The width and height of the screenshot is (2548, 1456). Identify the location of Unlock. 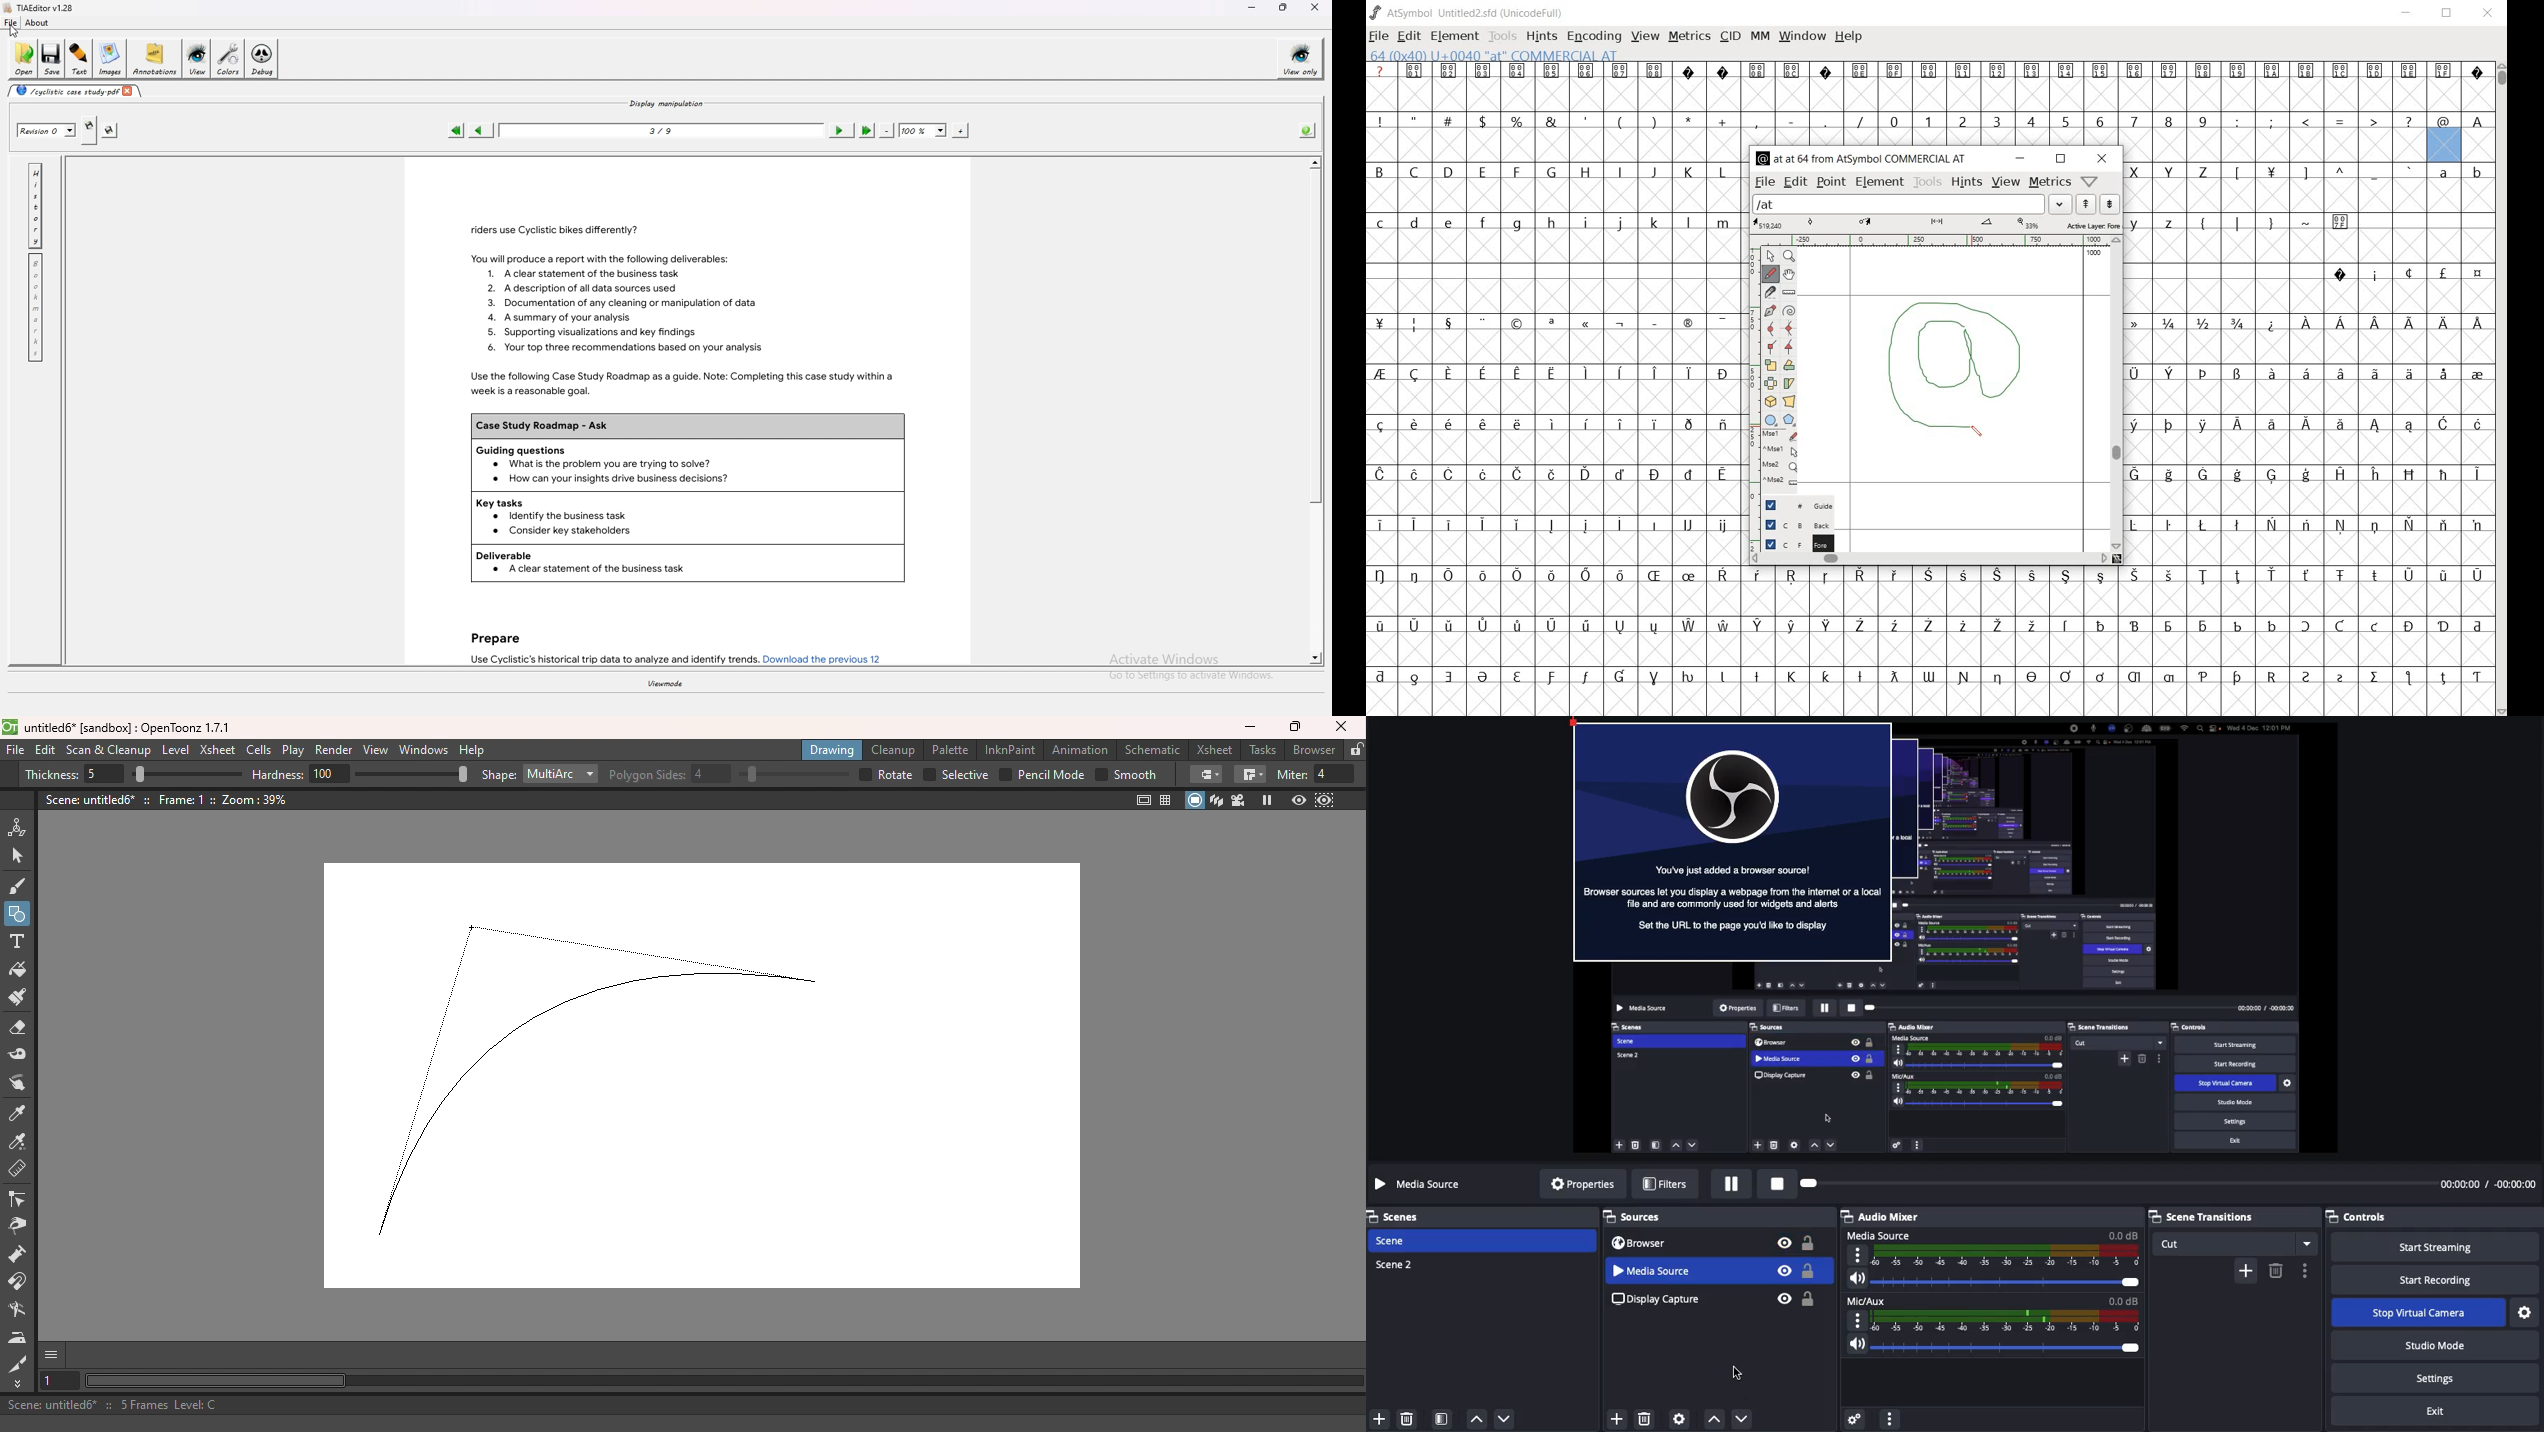
(1811, 1271).